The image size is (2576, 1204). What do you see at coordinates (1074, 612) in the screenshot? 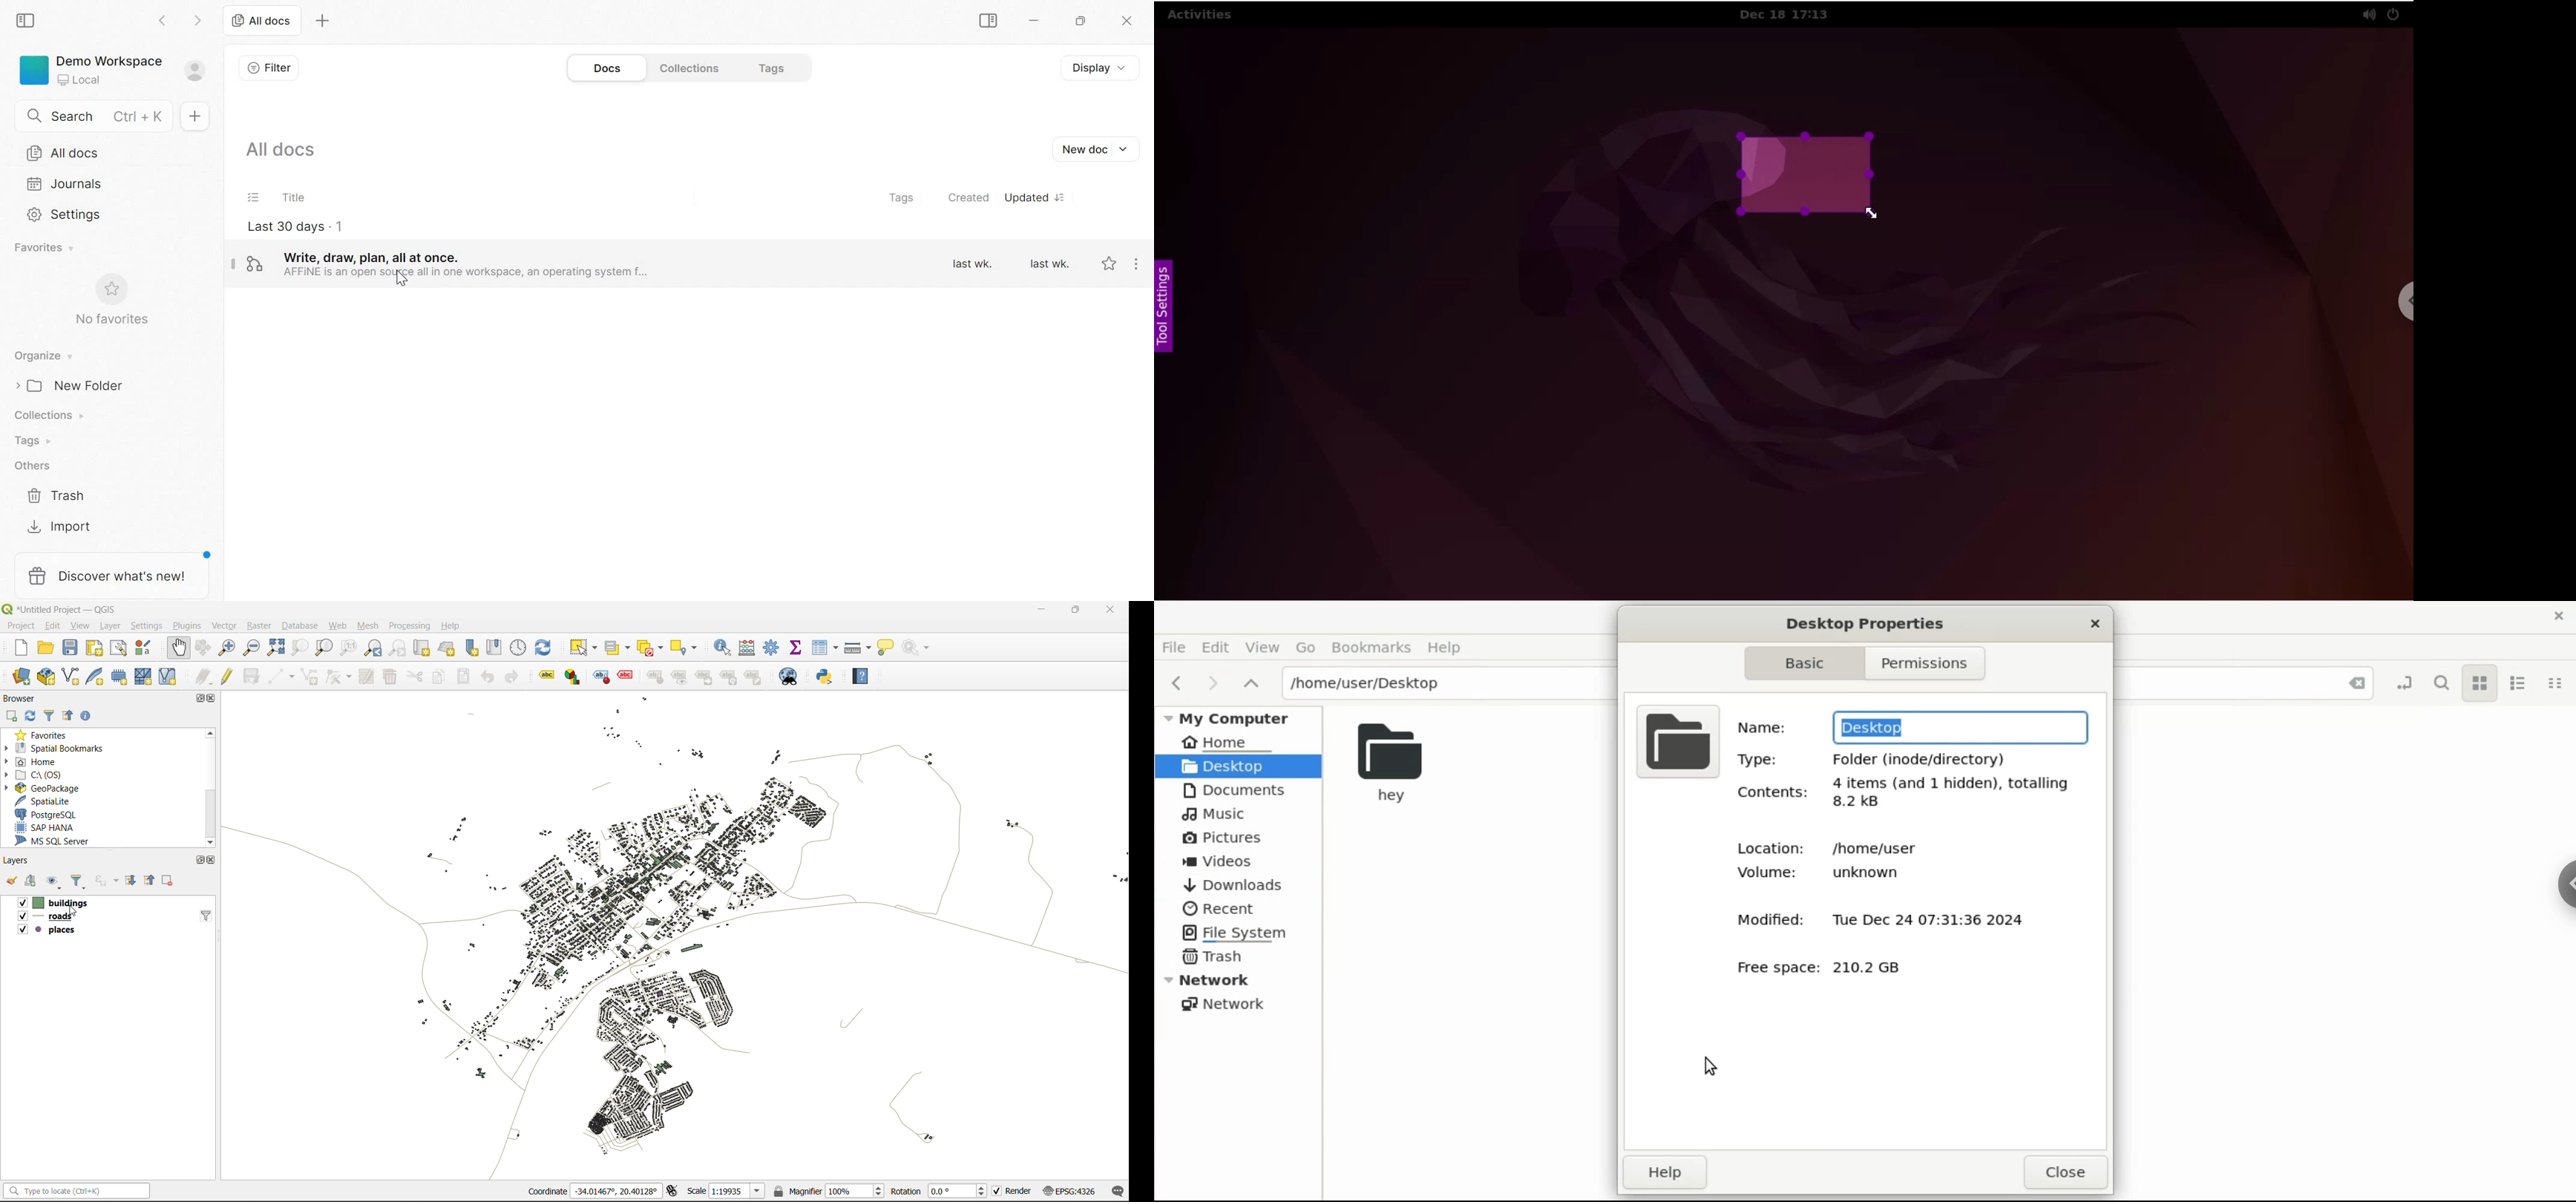
I see `maximize` at bounding box center [1074, 612].